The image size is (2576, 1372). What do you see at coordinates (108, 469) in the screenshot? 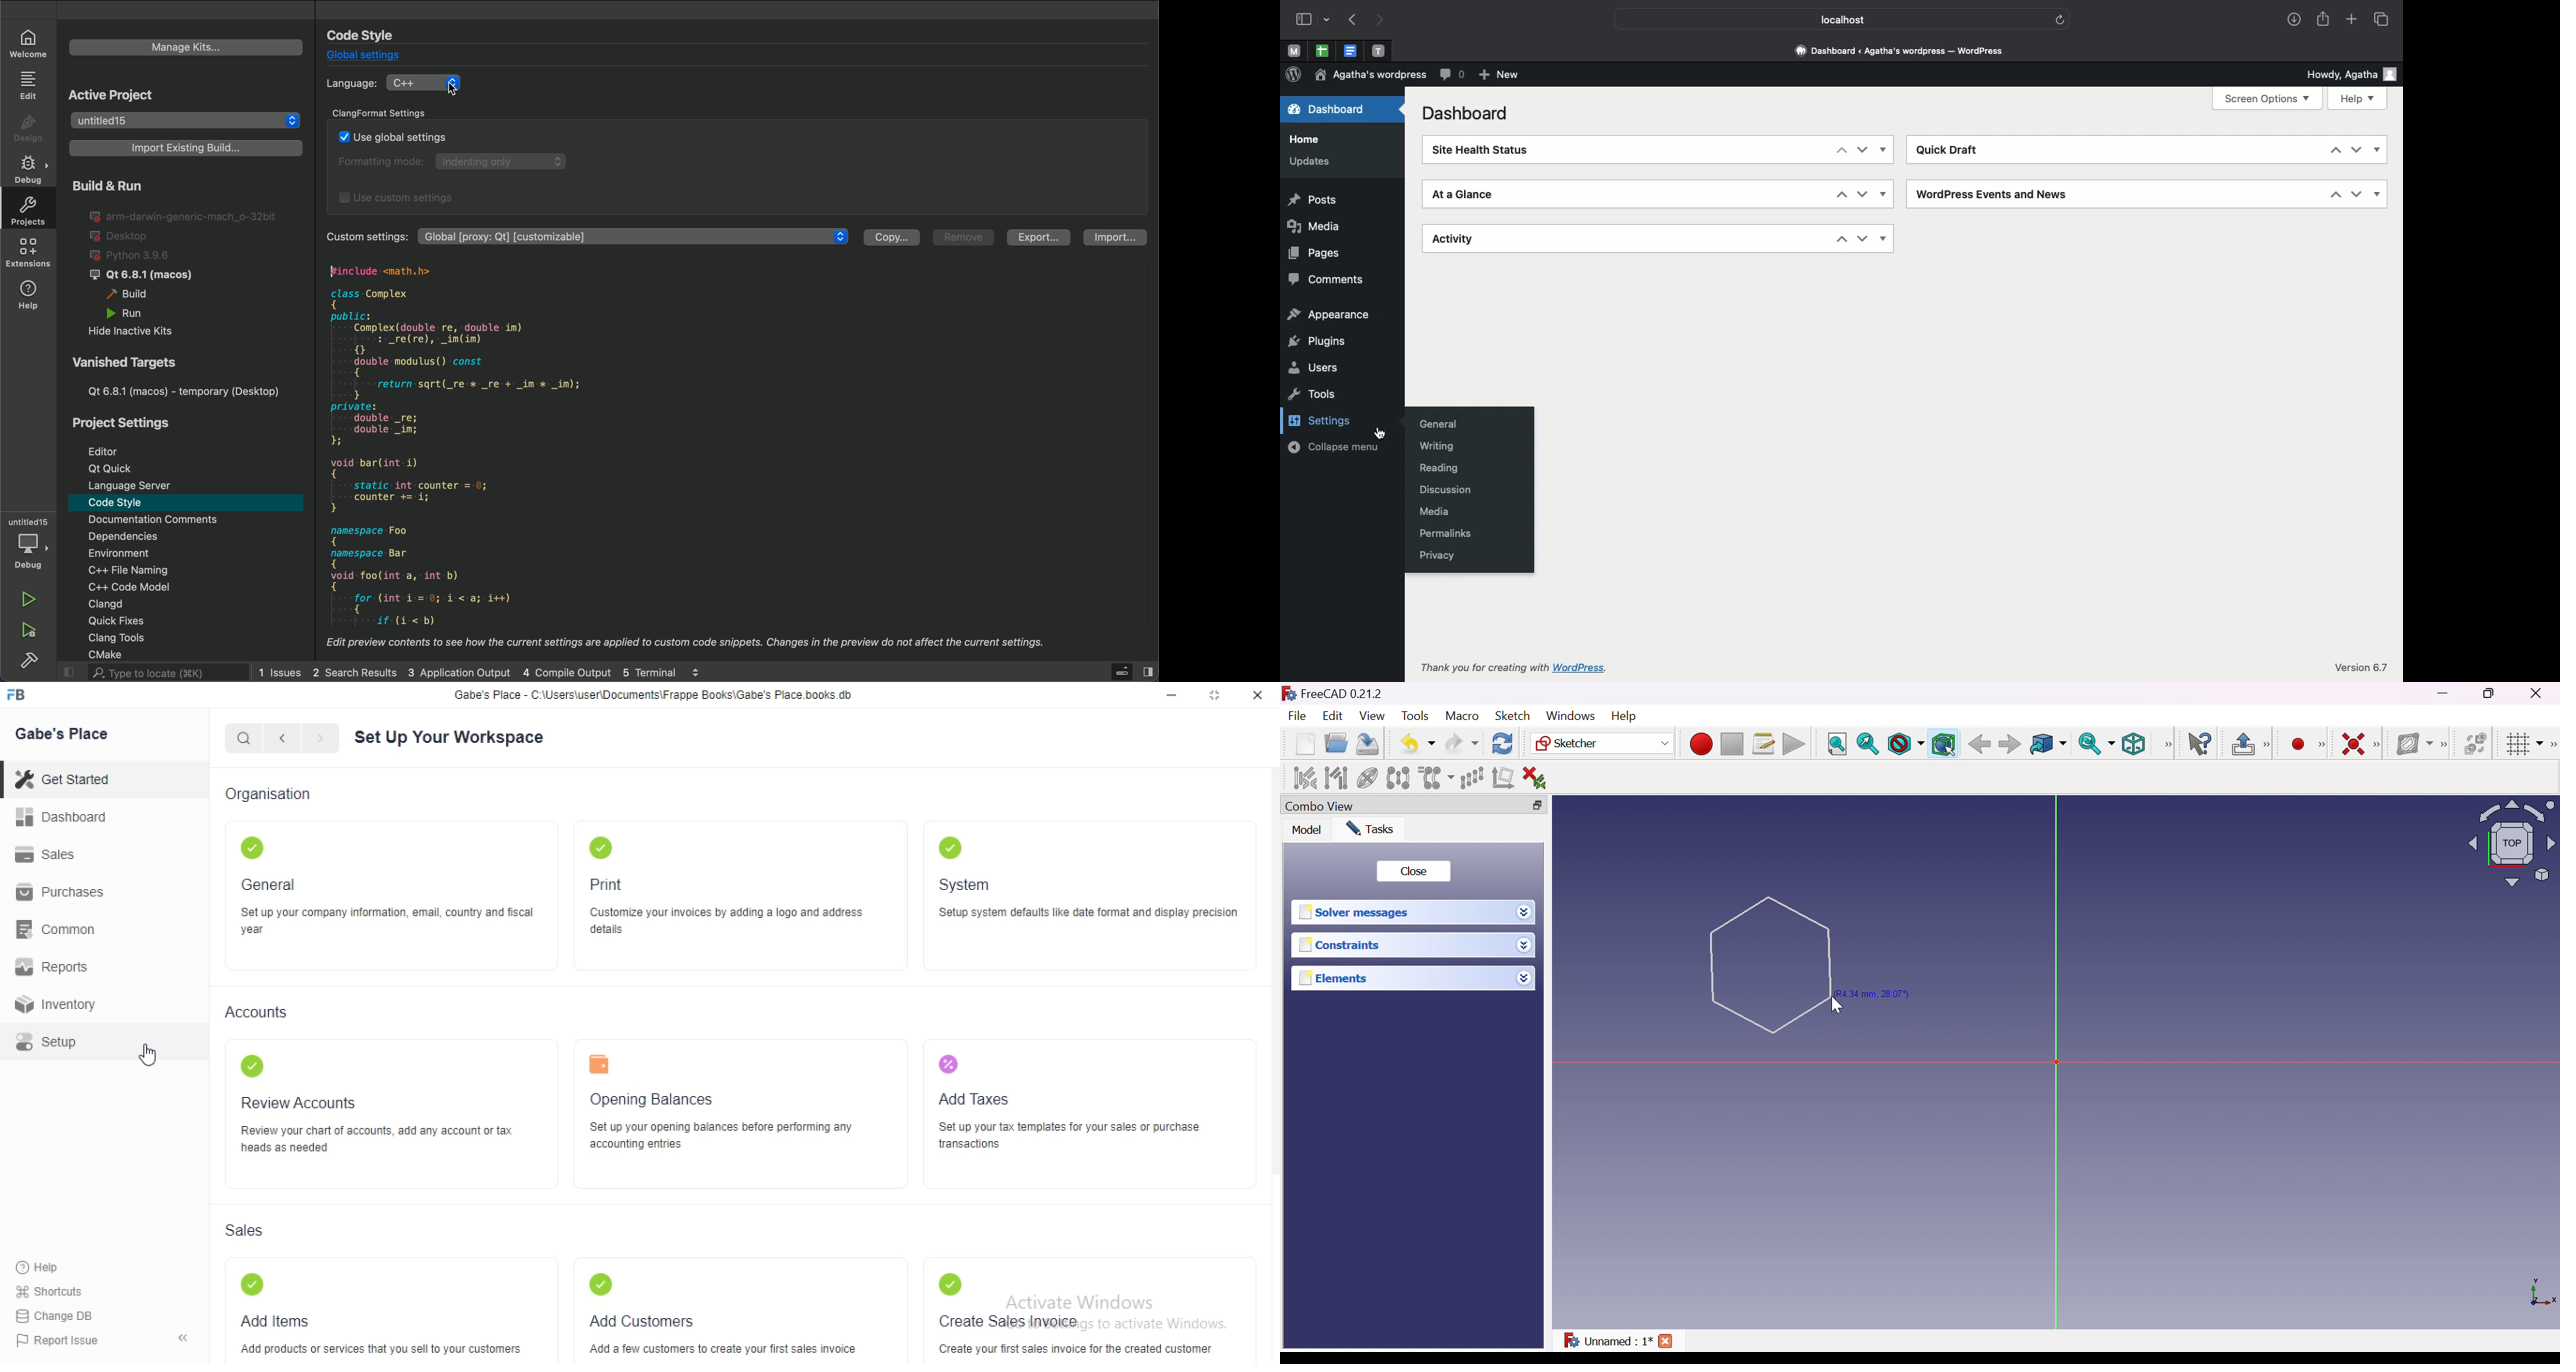
I see `qt quick` at bounding box center [108, 469].